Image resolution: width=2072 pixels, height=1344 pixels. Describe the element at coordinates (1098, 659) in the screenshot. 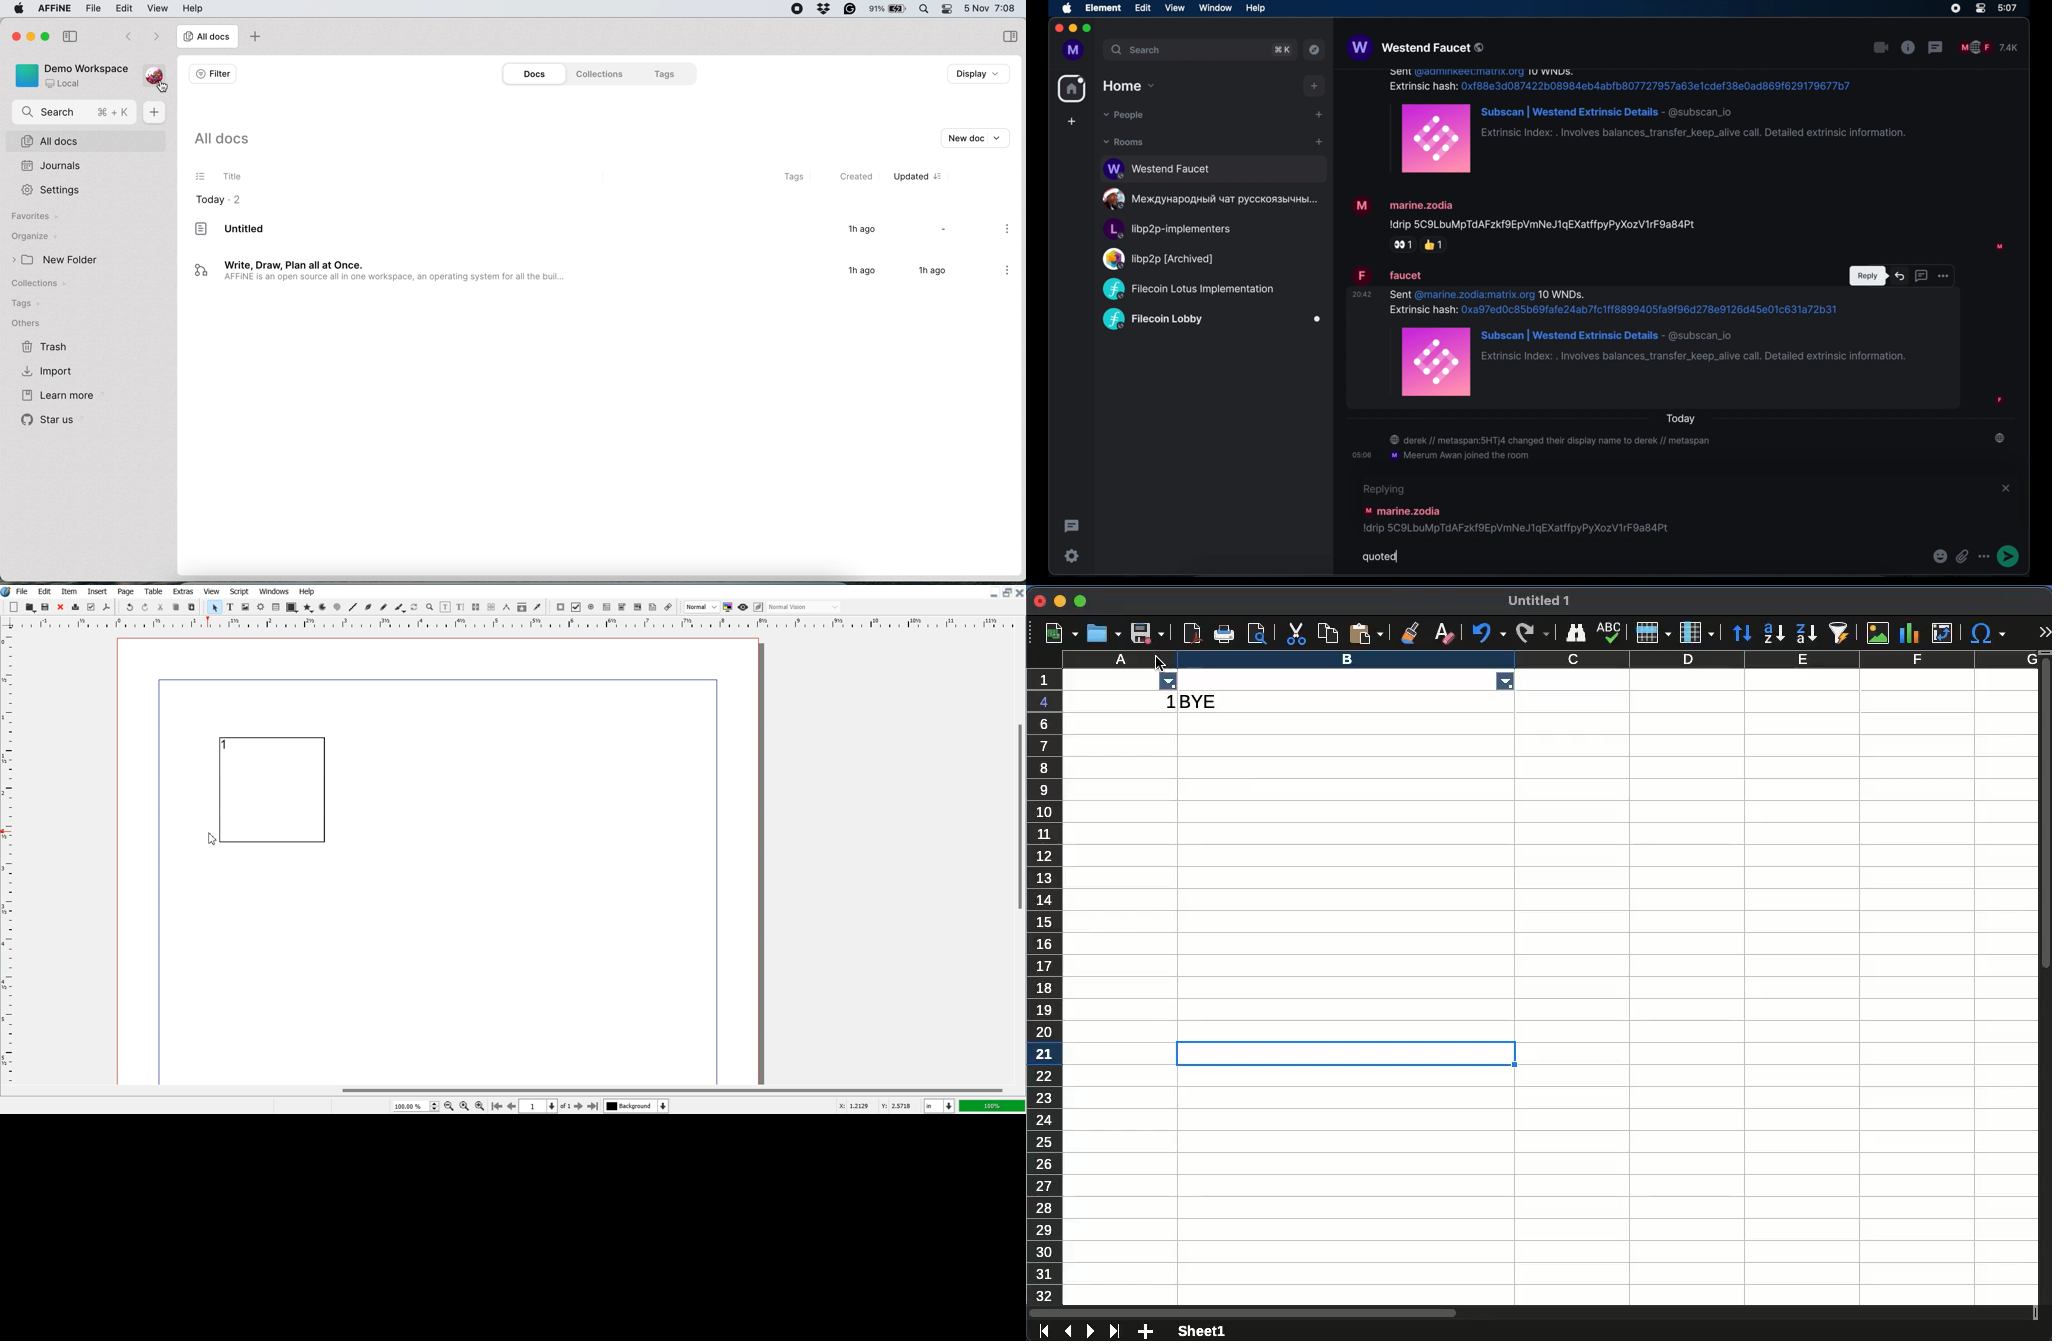

I see `column` at that location.